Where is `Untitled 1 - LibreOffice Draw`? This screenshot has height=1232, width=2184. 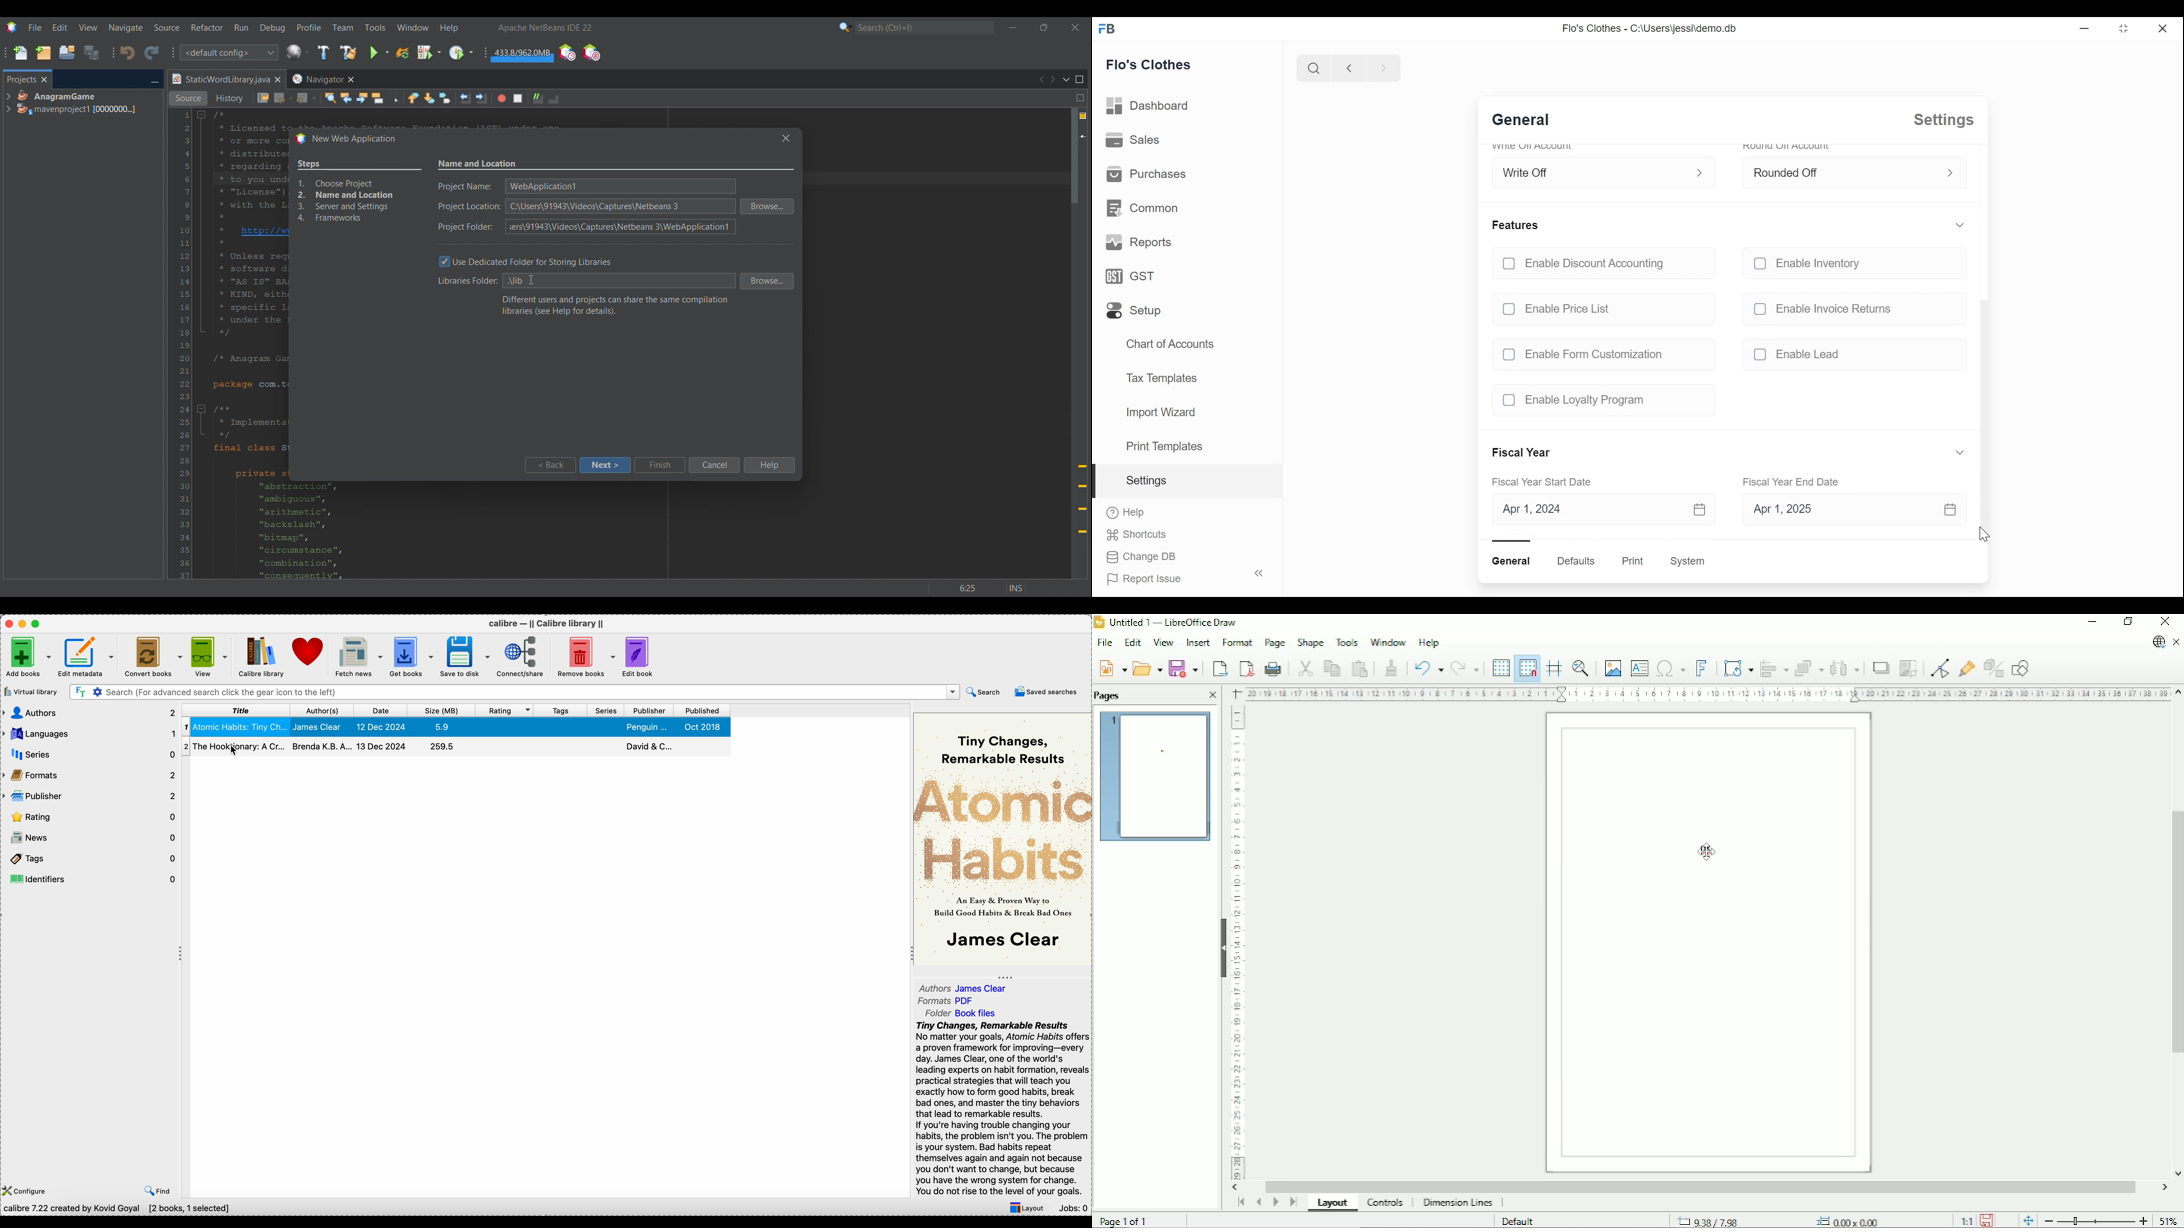
Untitled 1 - LibreOffice Draw is located at coordinates (1171, 622).